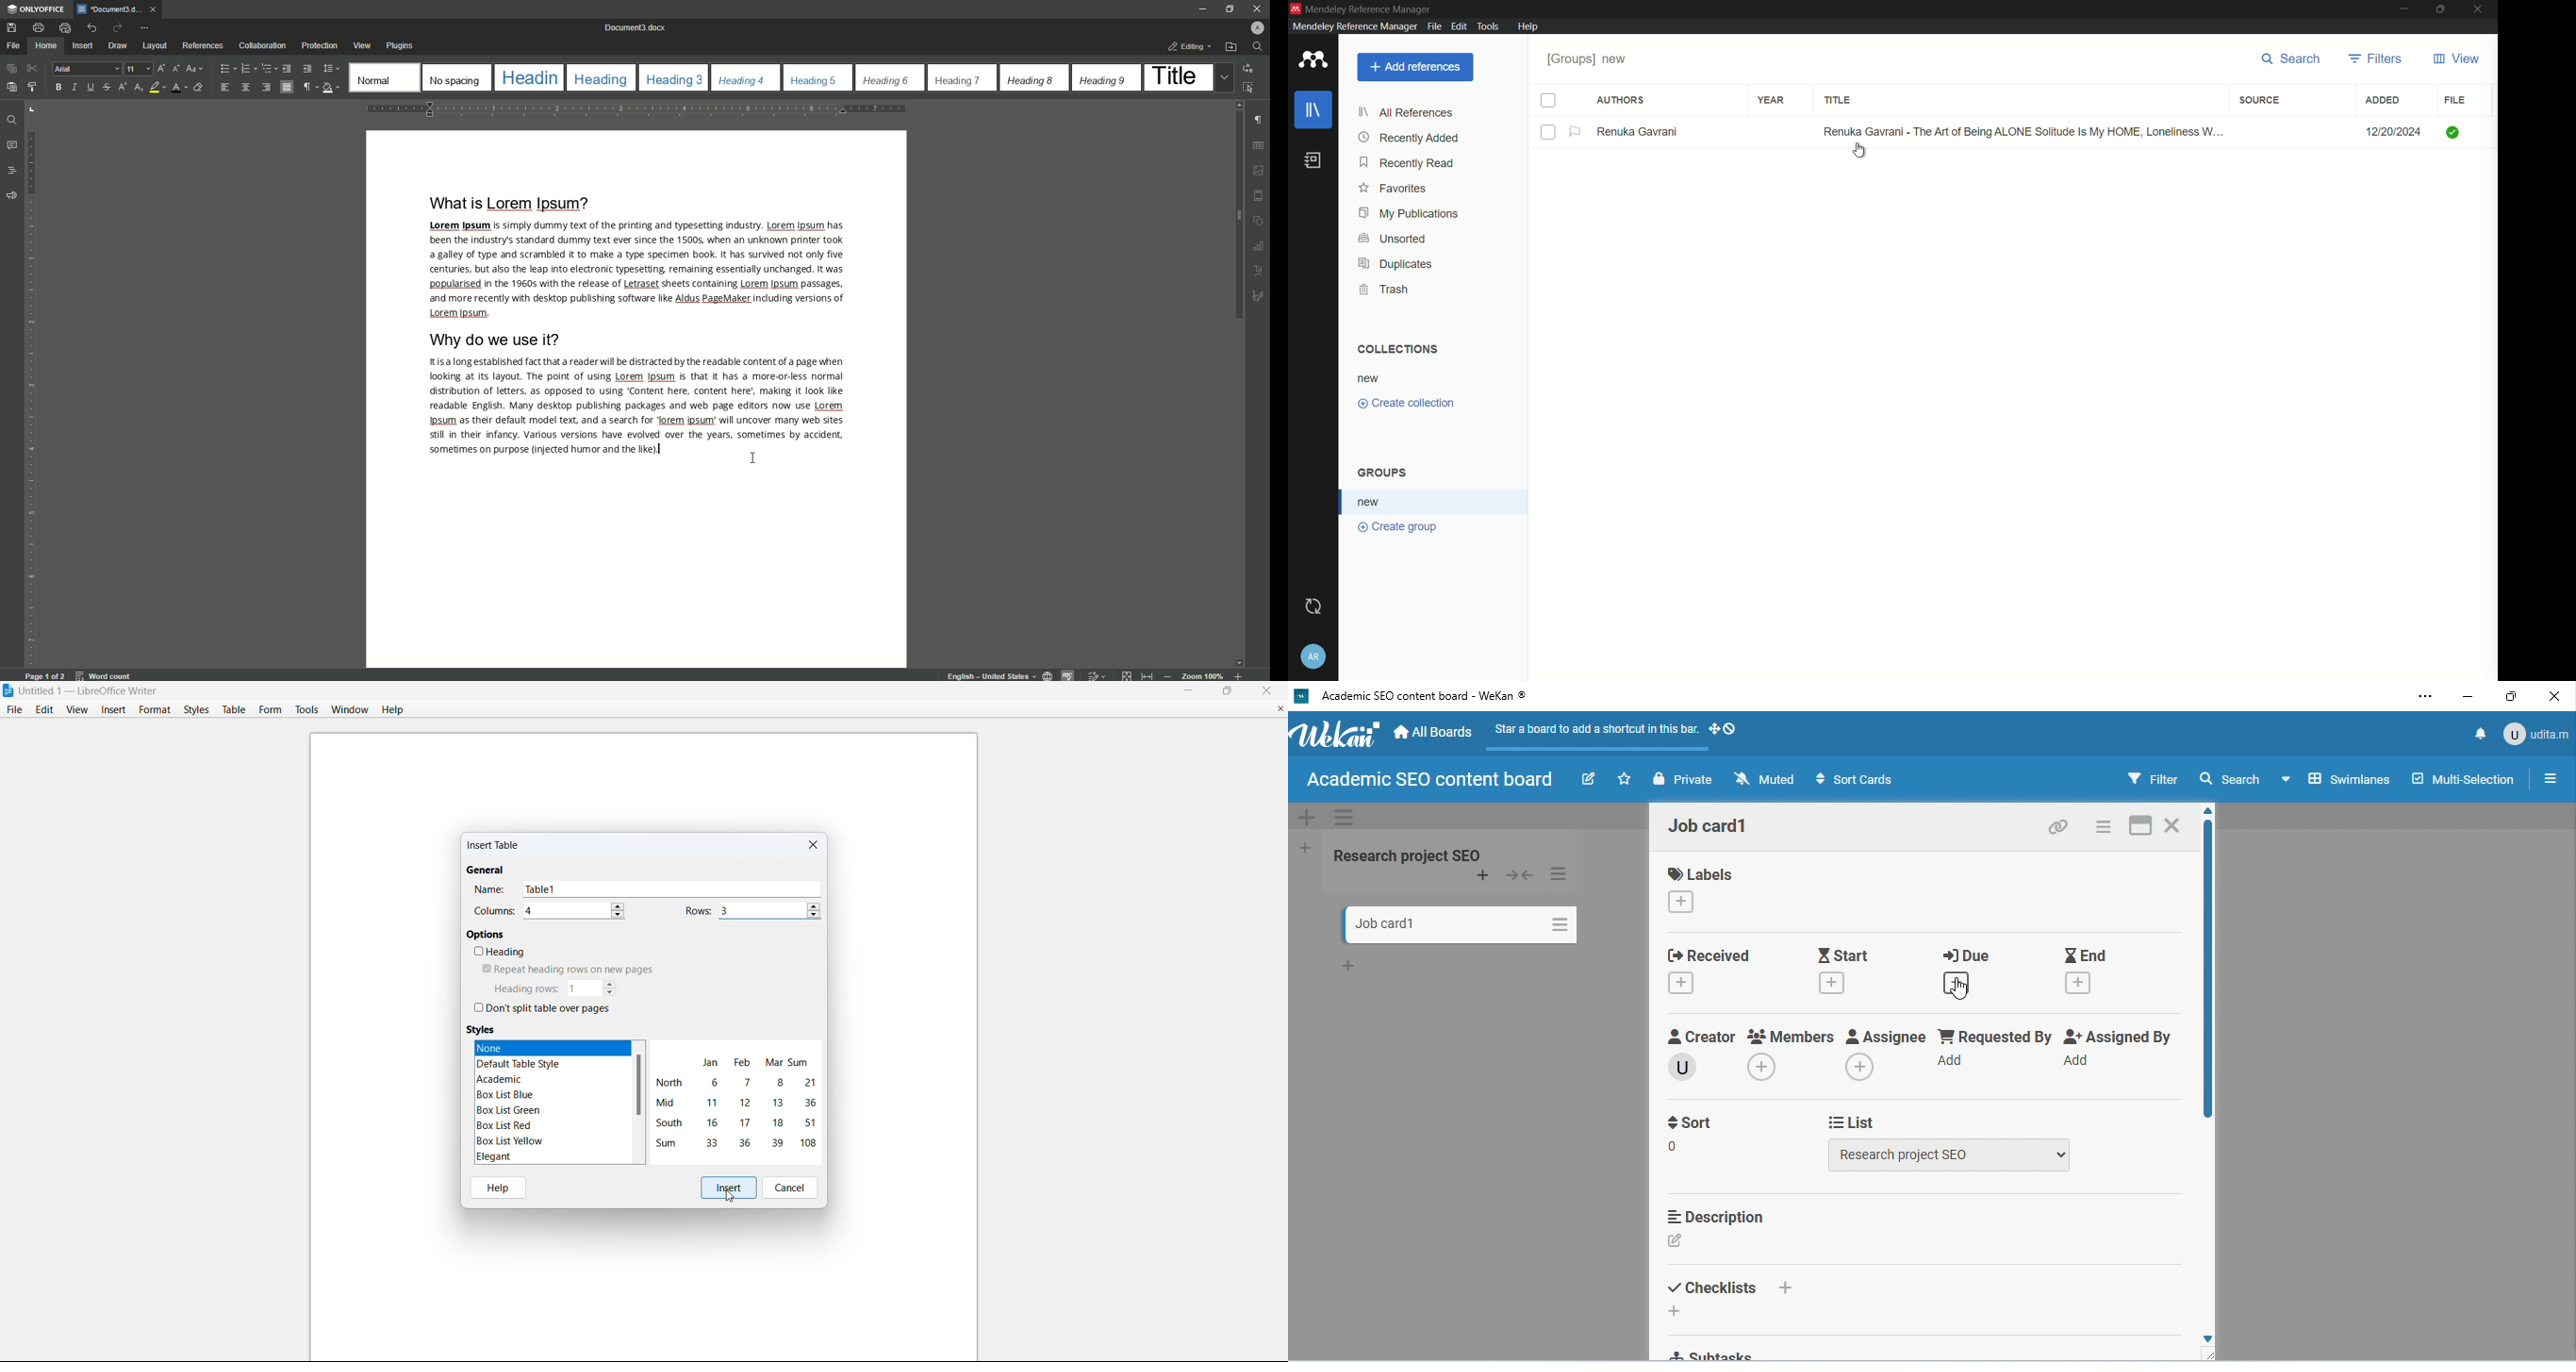 The width and height of the screenshot is (2576, 1372). What do you see at coordinates (1589, 779) in the screenshot?
I see `edit` at bounding box center [1589, 779].